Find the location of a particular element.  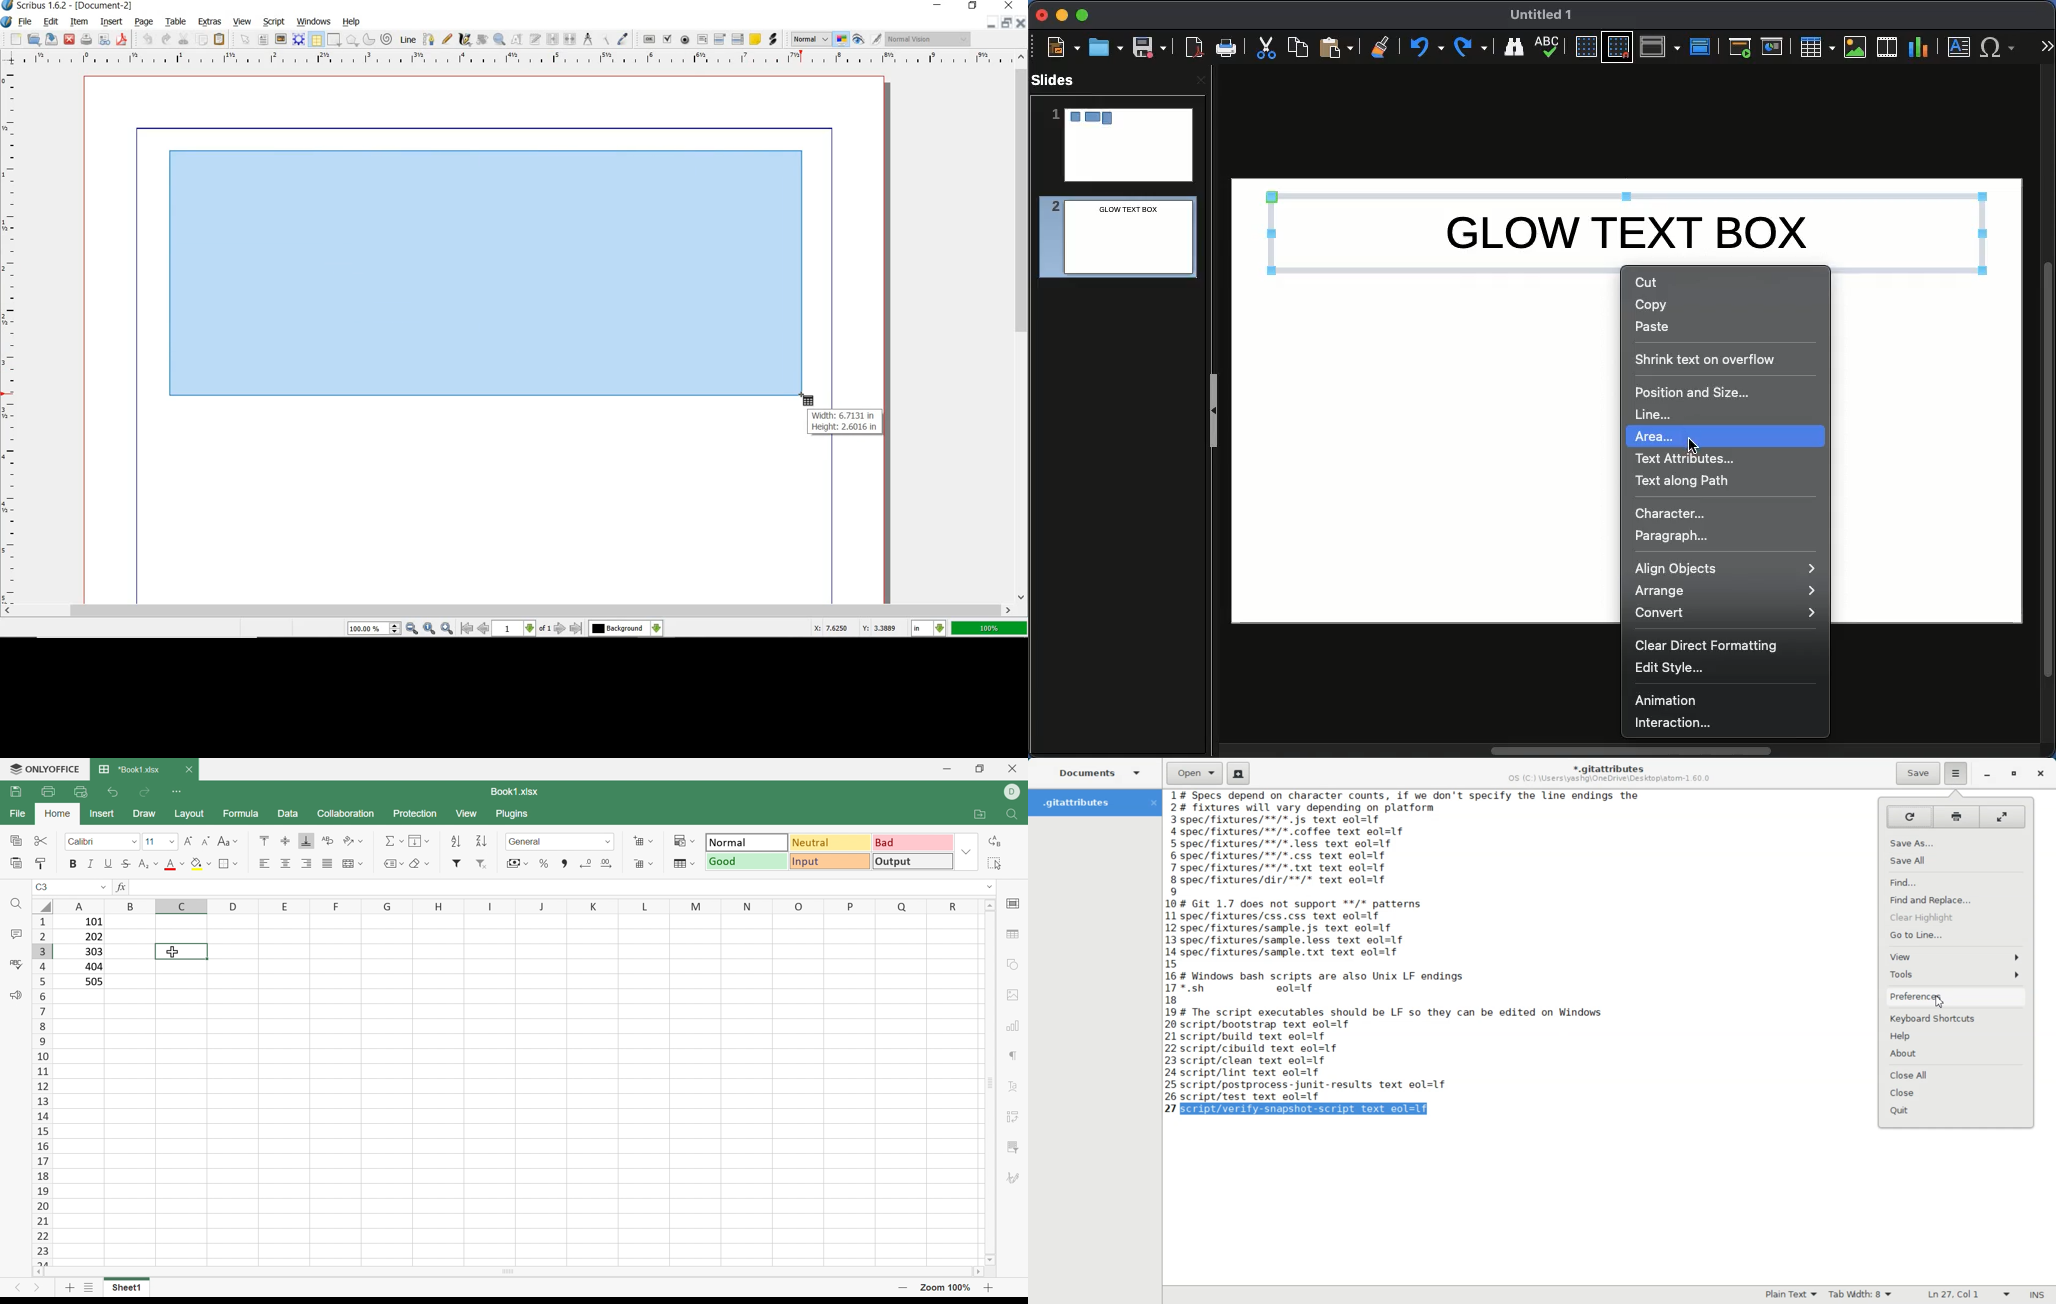

Change case is located at coordinates (230, 843).